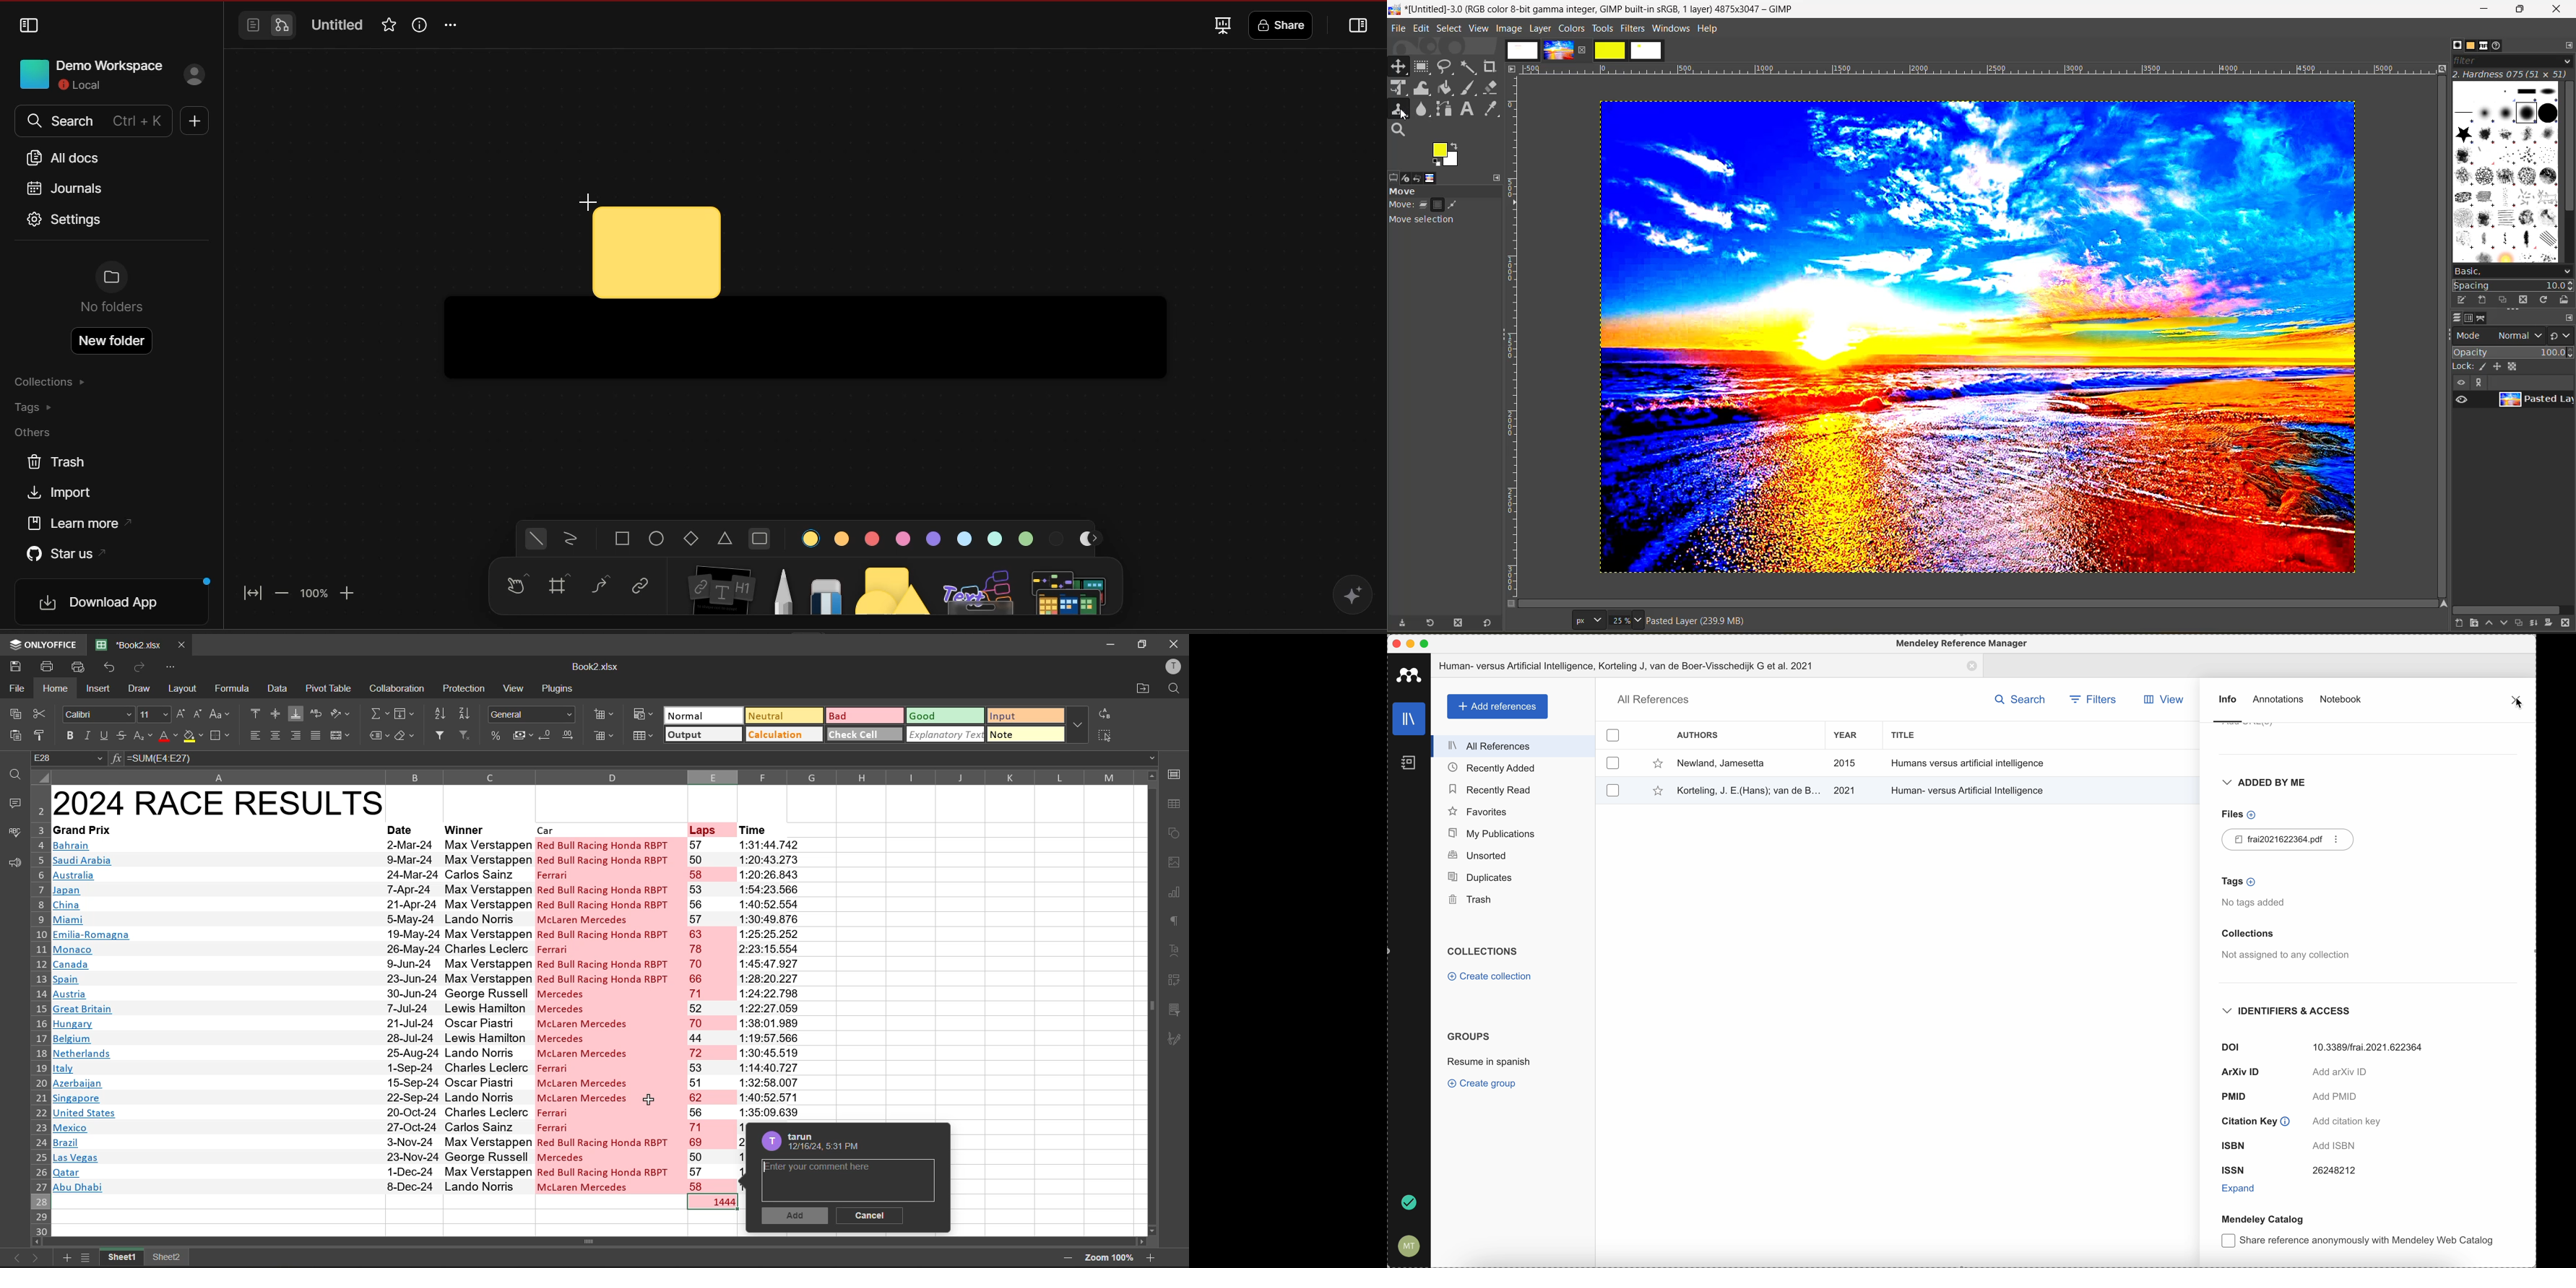  What do you see at coordinates (97, 715) in the screenshot?
I see `font style` at bounding box center [97, 715].